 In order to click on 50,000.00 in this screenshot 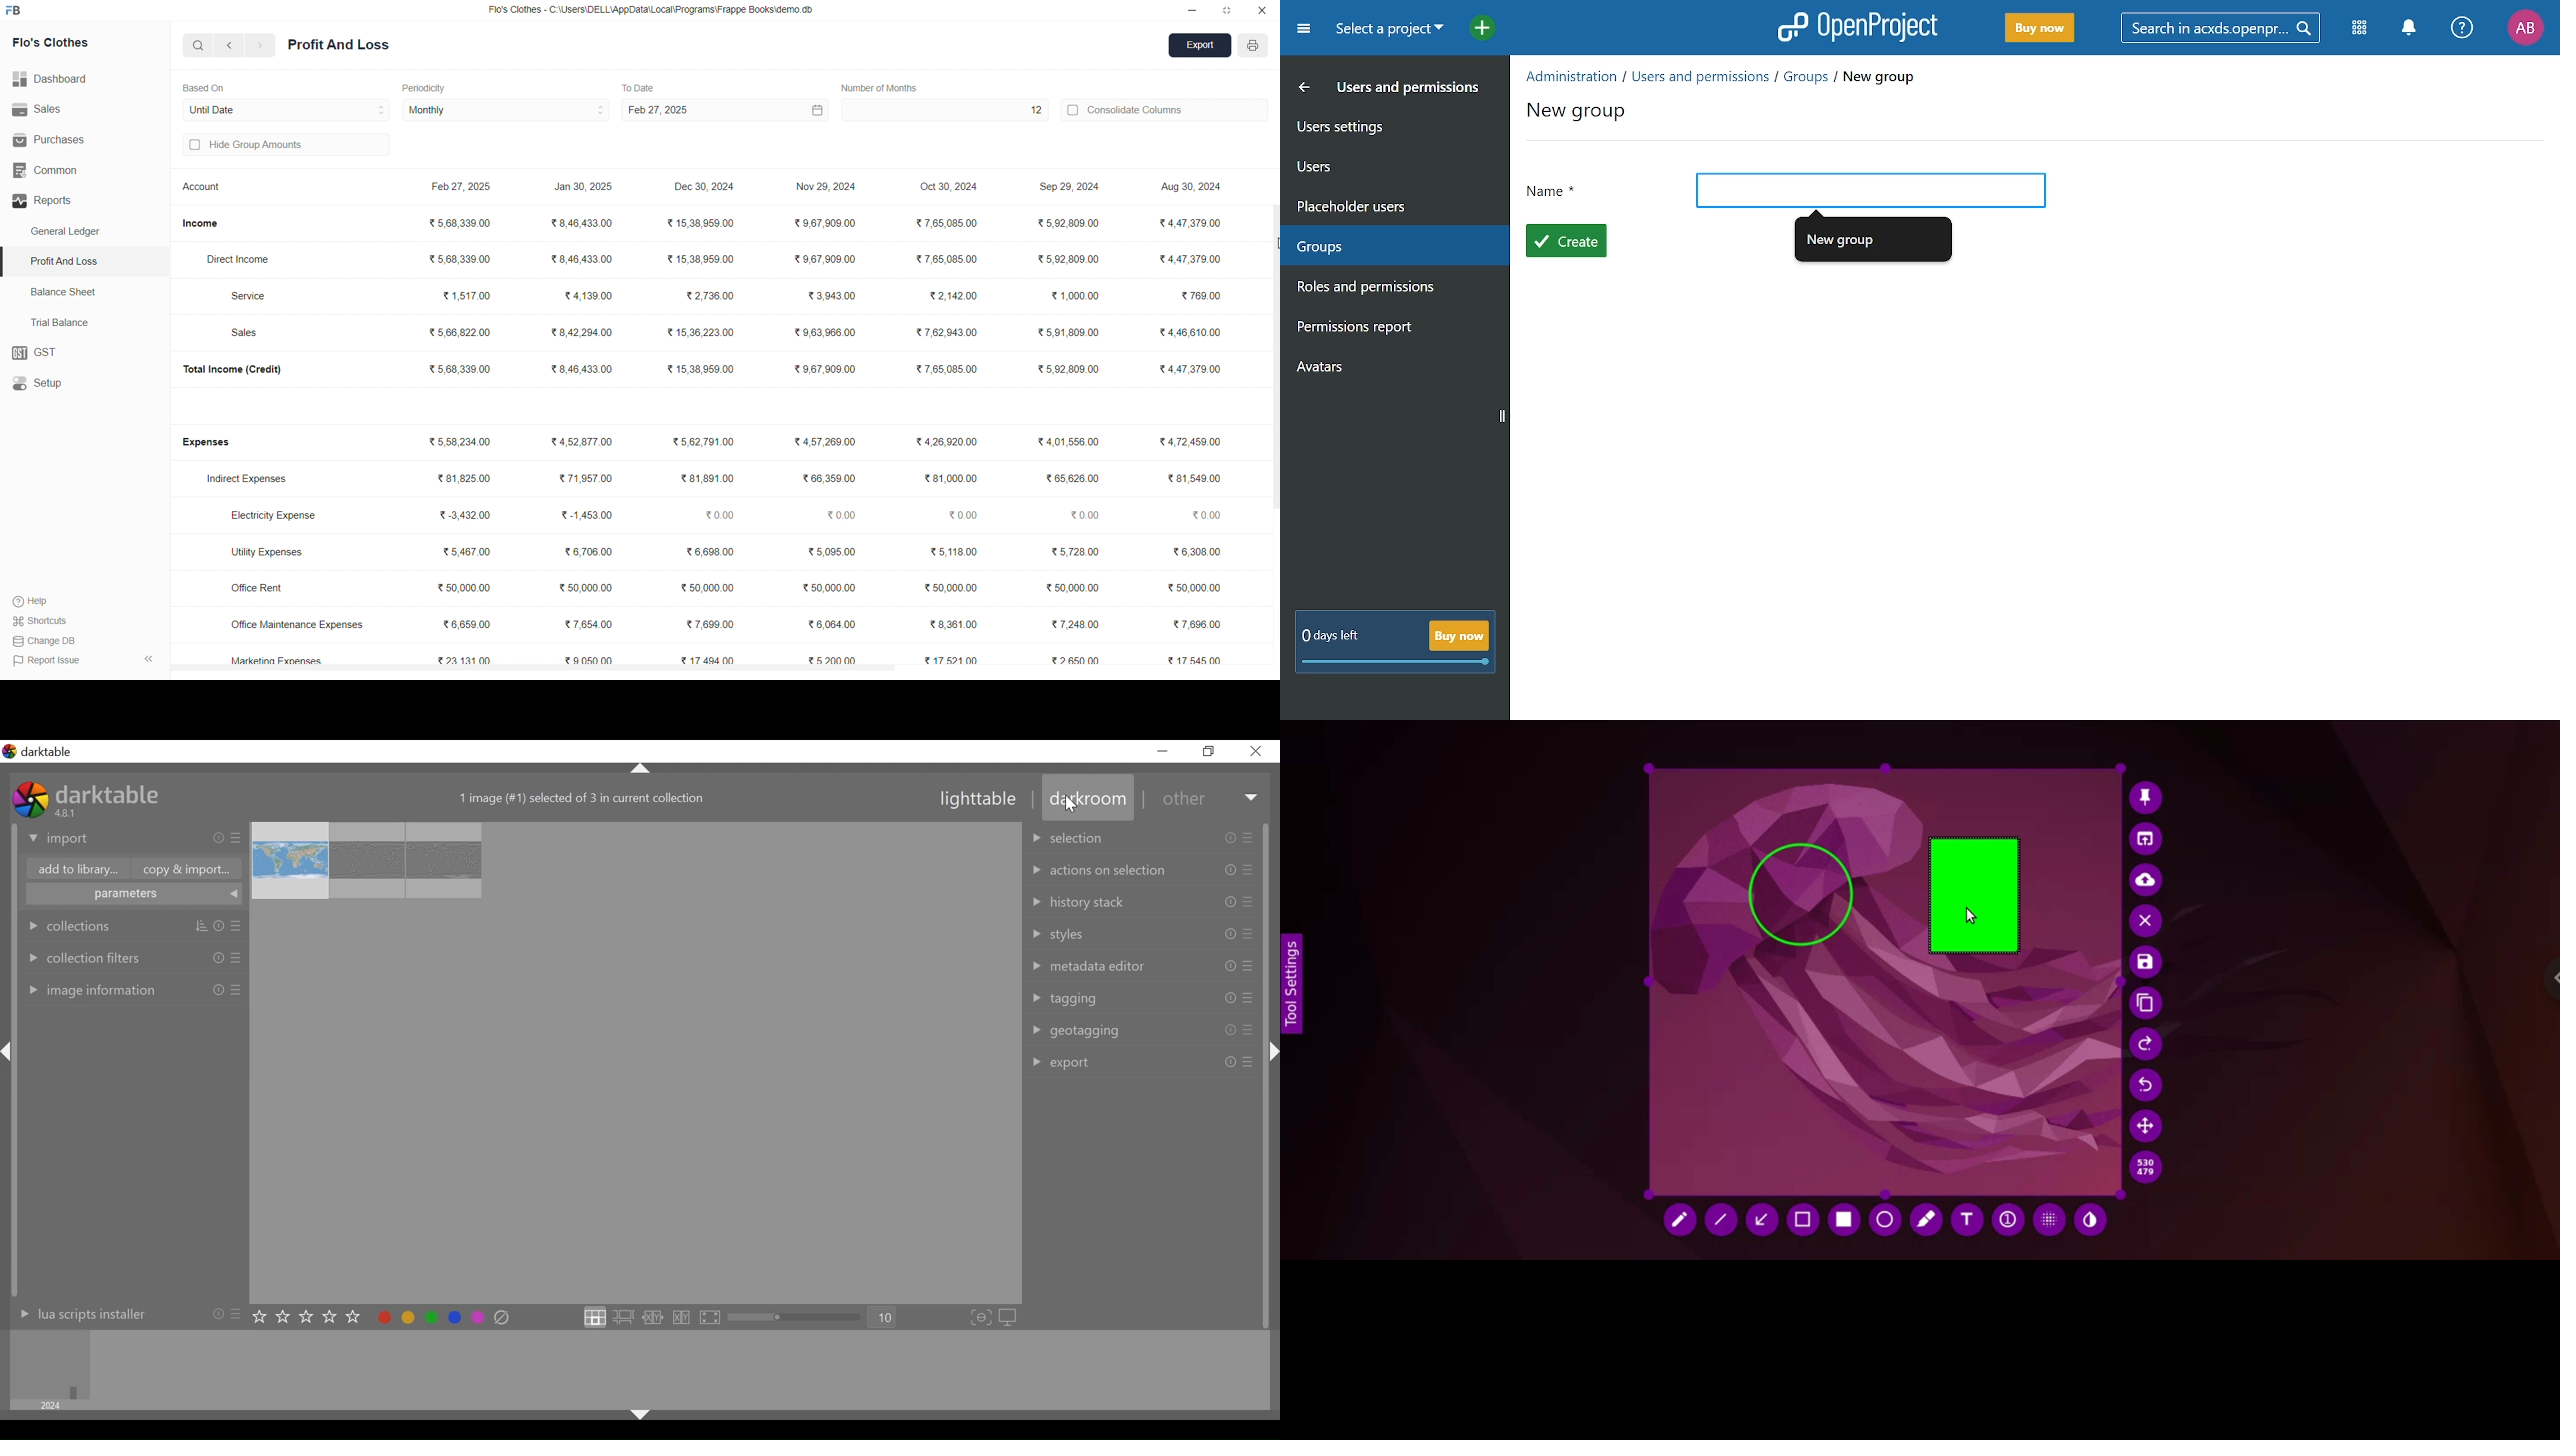, I will do `click(1187, 589)`.